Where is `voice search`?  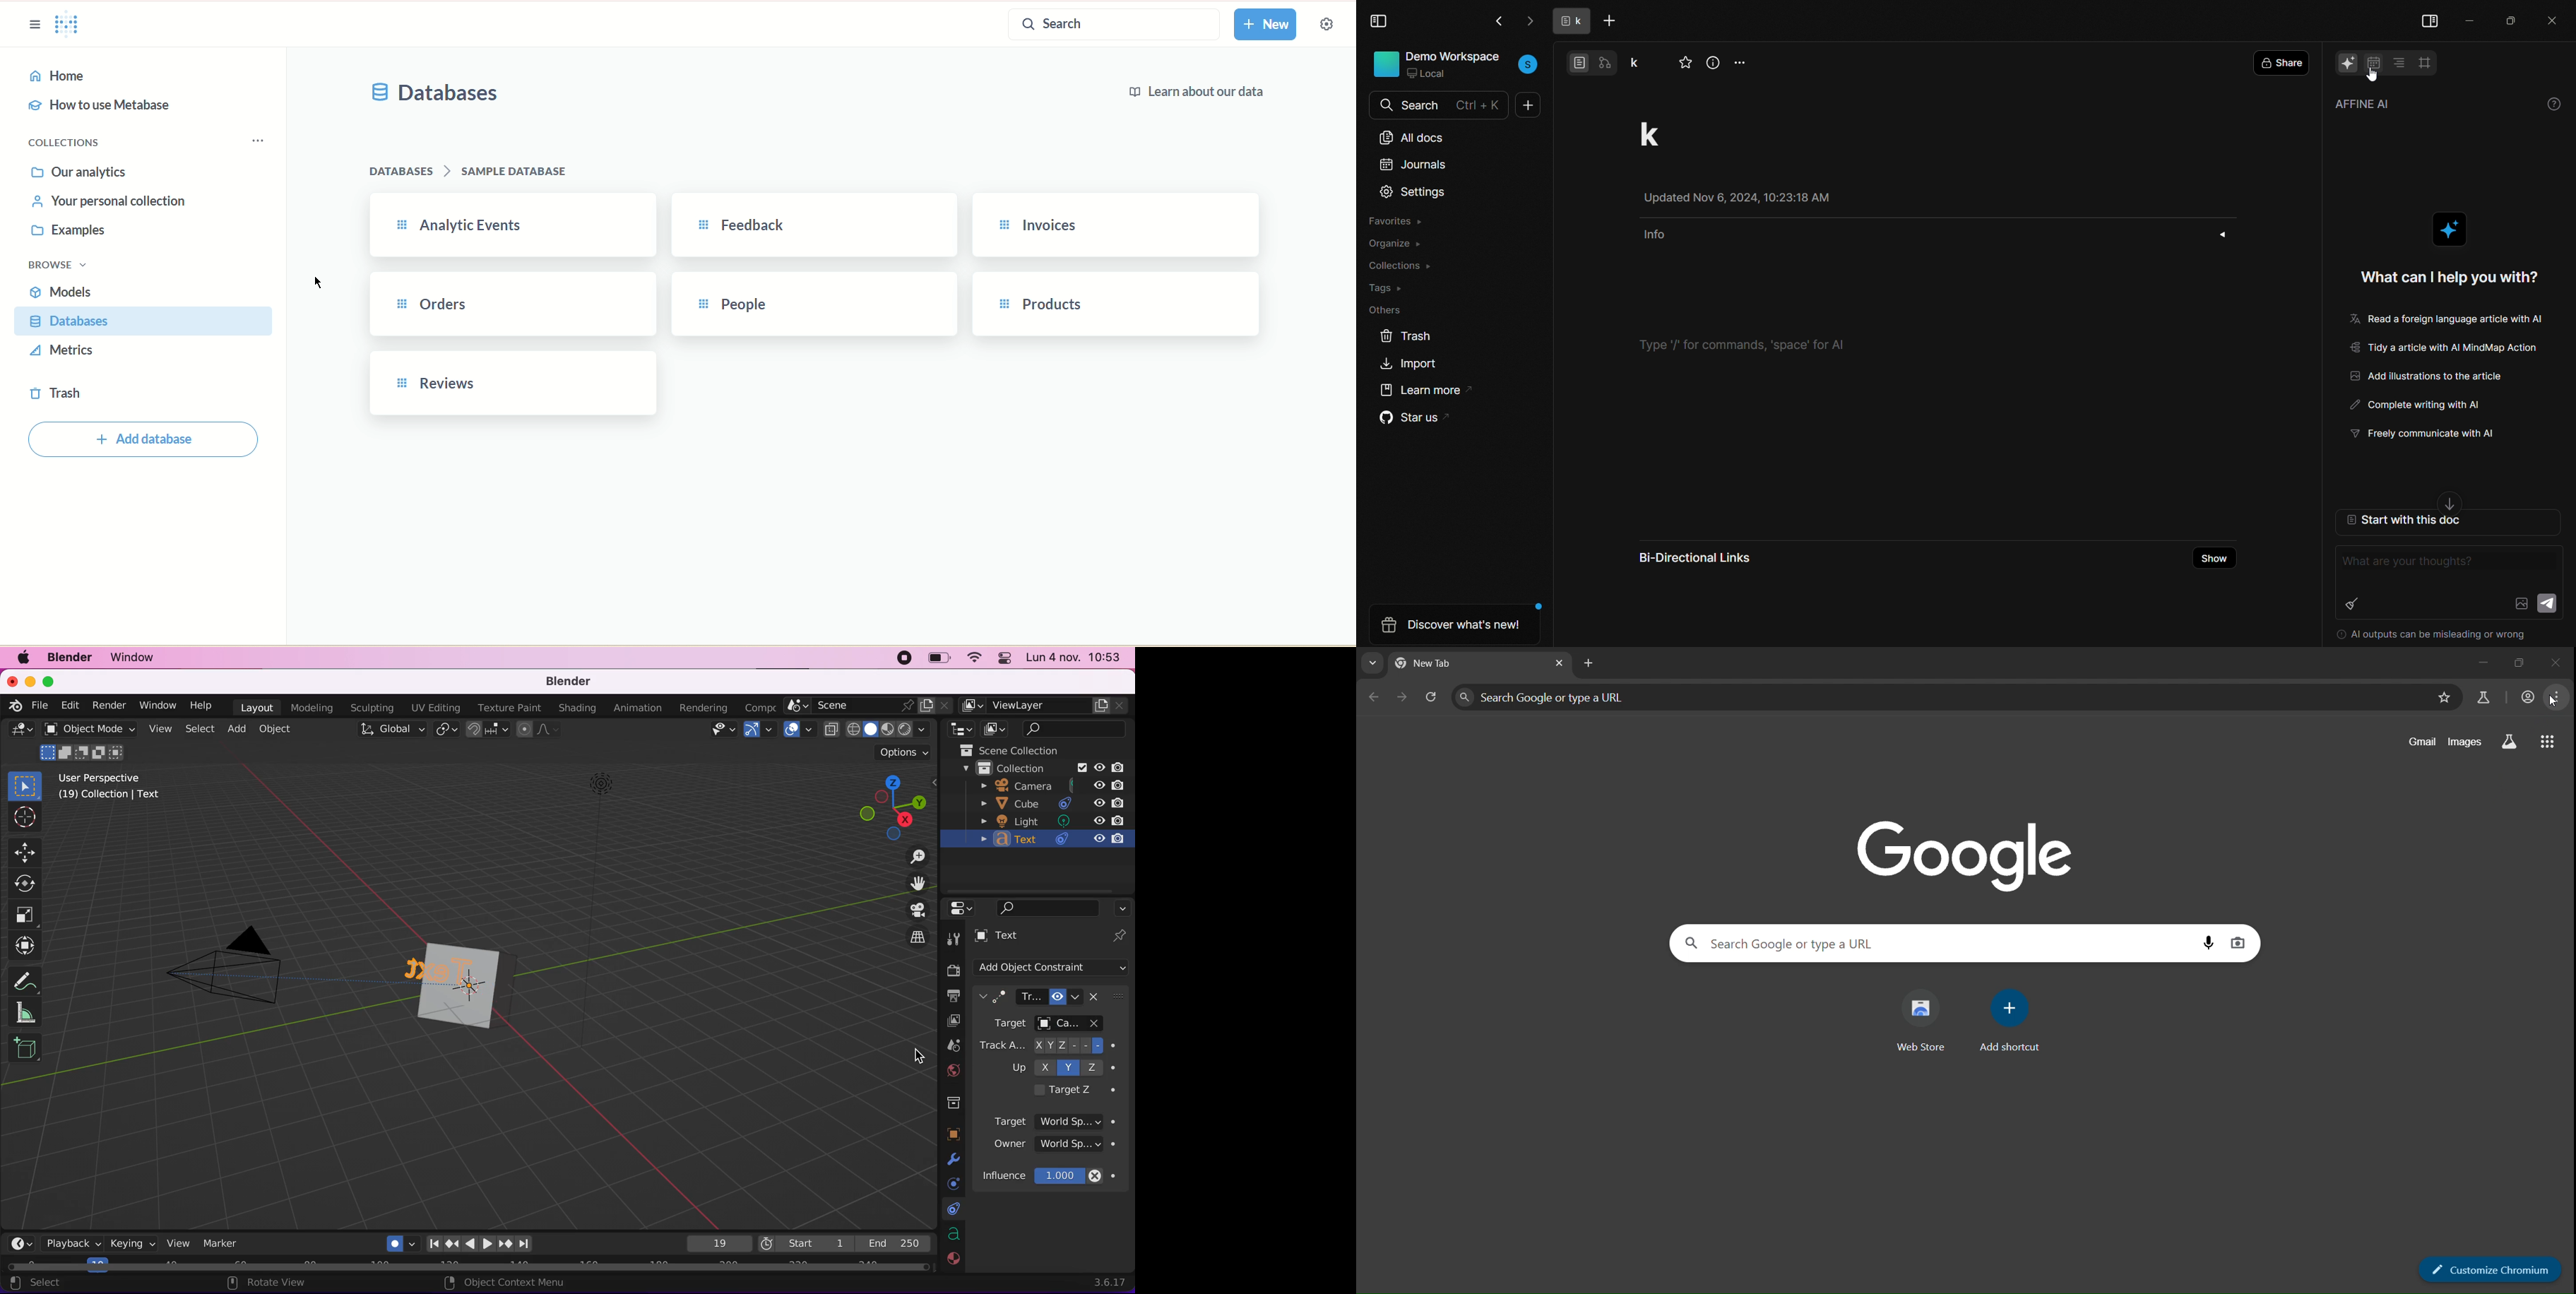
voice search is located at coordinates (2210, 944).